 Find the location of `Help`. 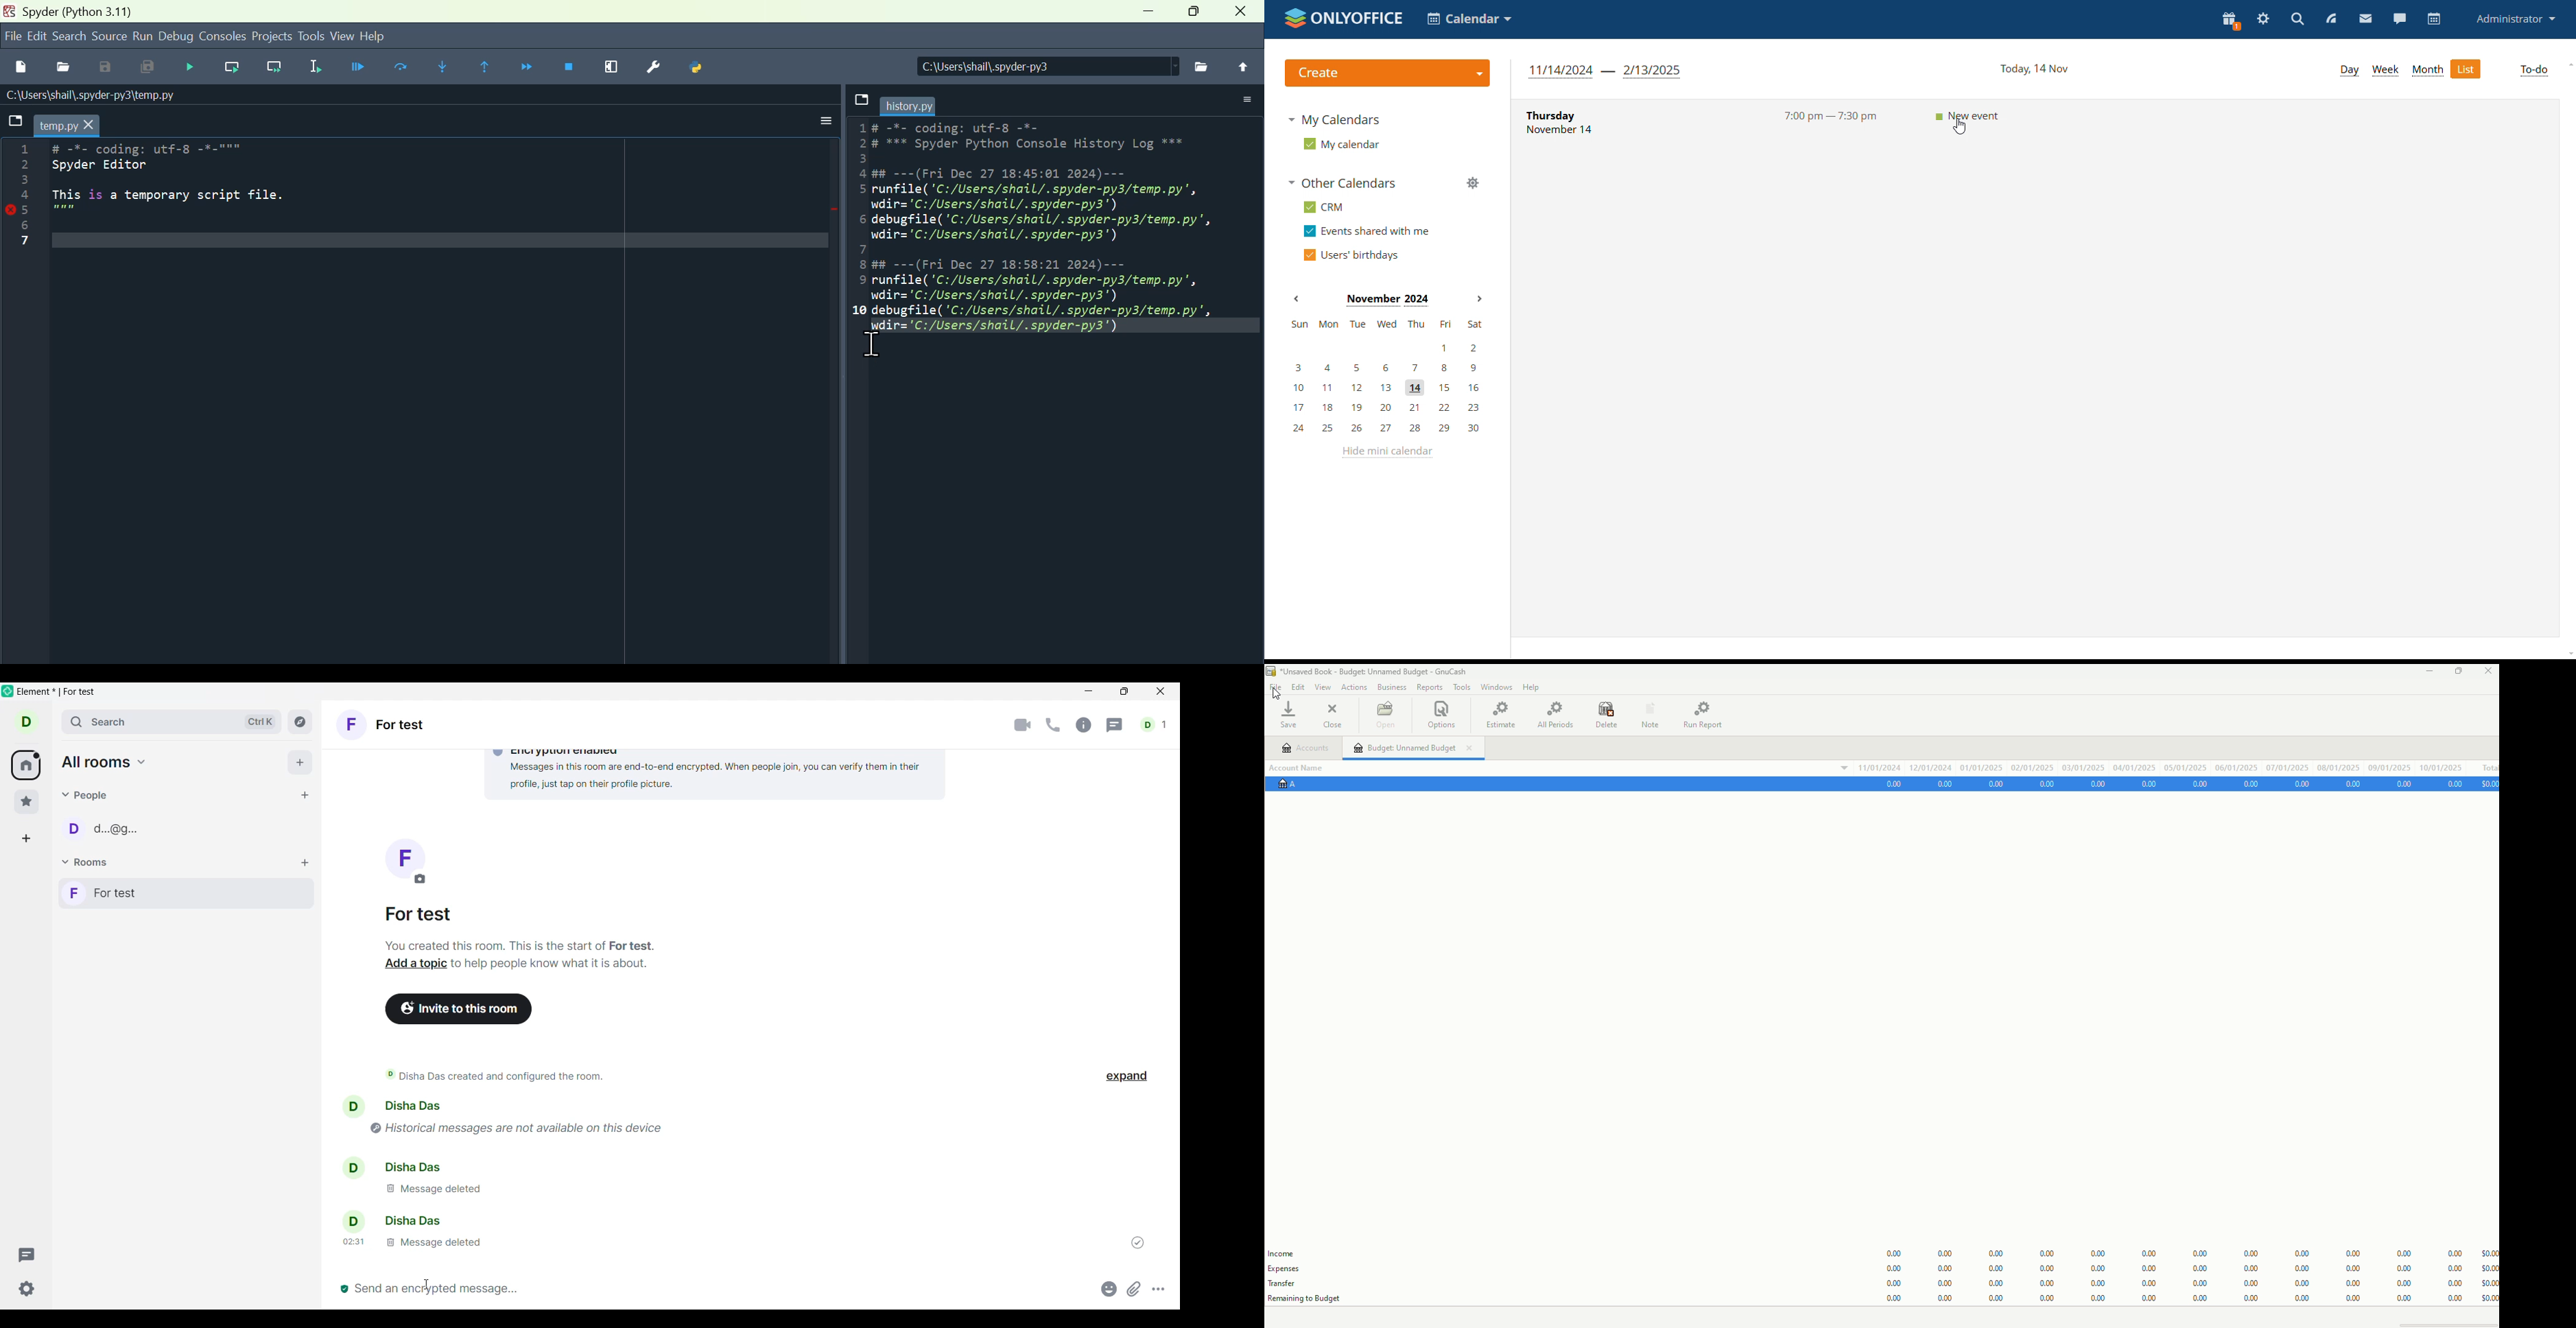

Help is located at coordinates (1533, 685).